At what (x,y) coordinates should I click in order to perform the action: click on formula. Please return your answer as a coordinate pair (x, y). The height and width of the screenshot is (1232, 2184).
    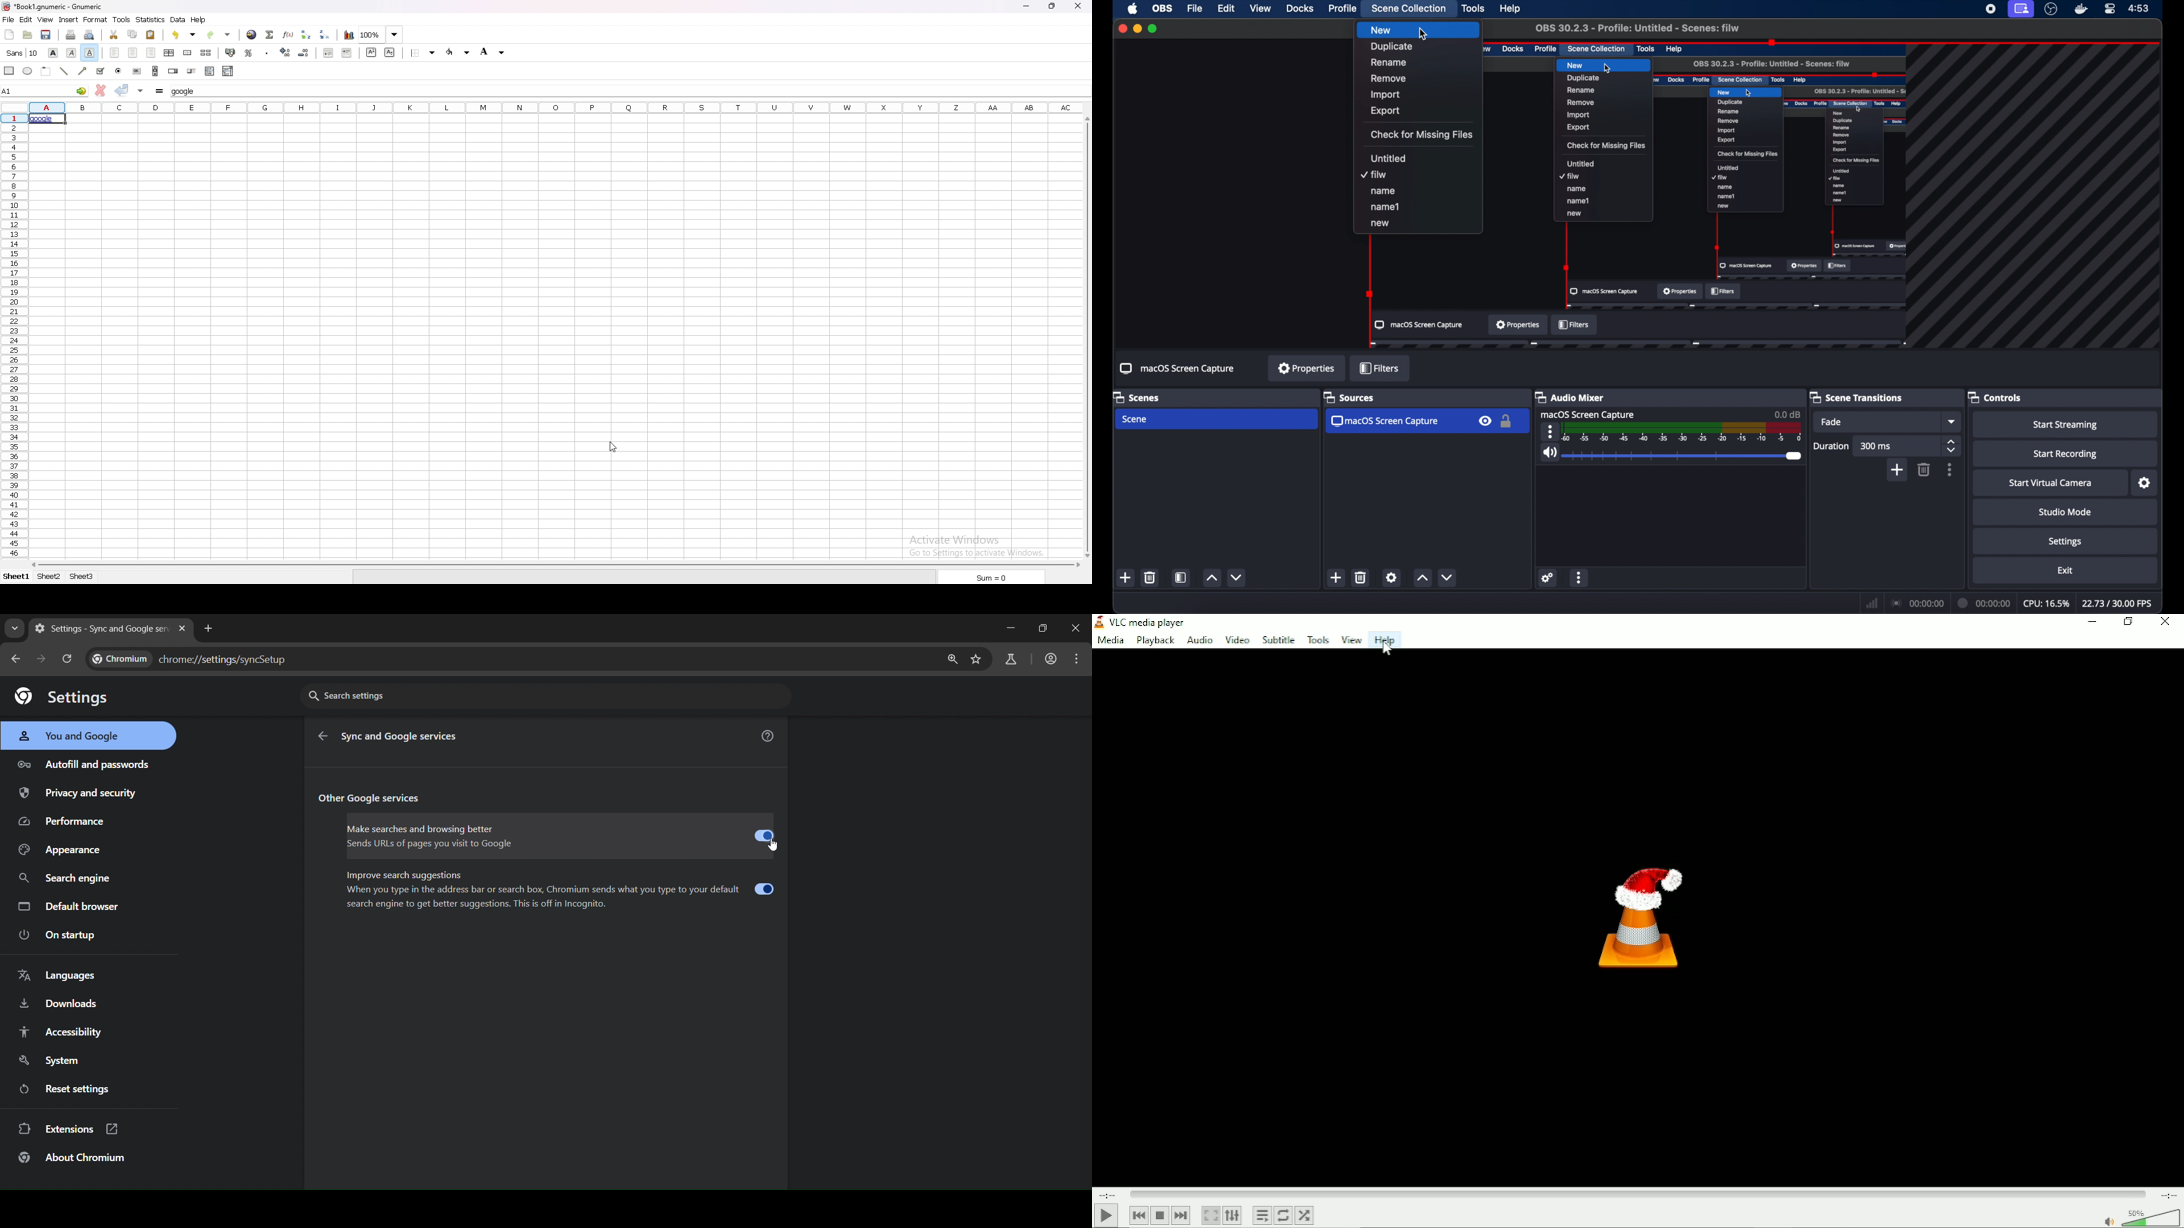
    Looking at the image, I should click on (159, 90).